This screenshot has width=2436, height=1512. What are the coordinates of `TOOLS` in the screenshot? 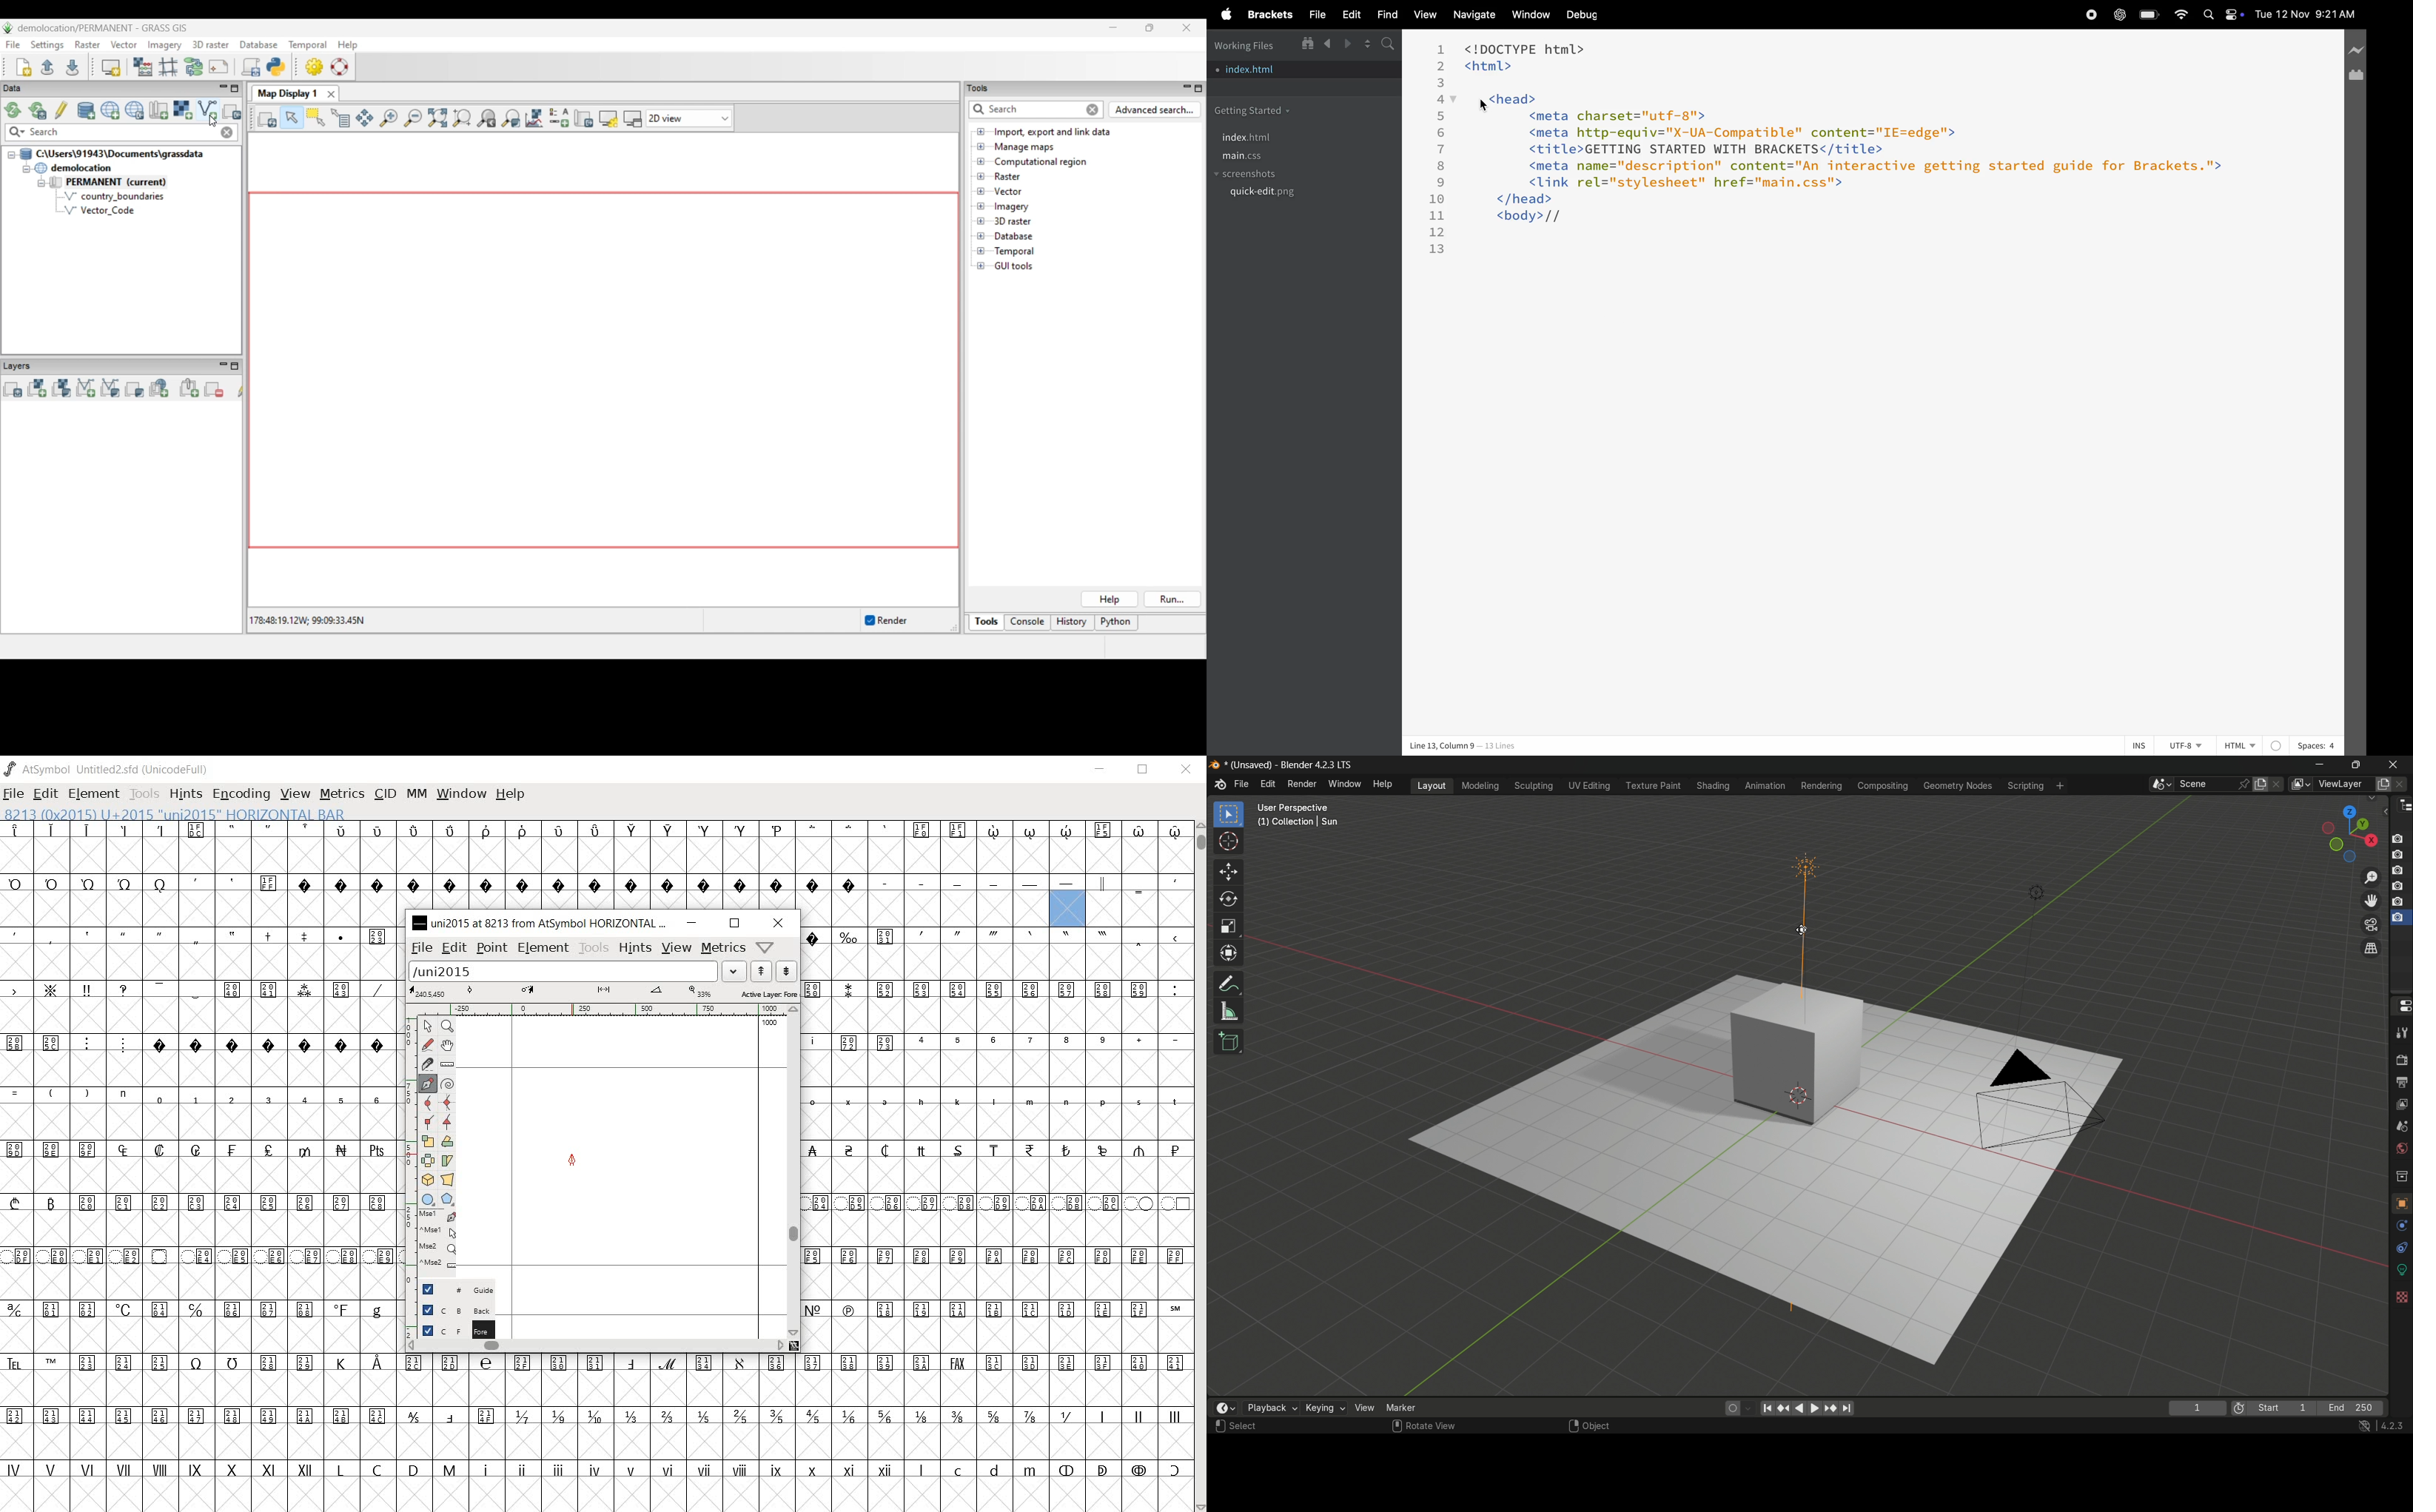 It's located at (147, 795).